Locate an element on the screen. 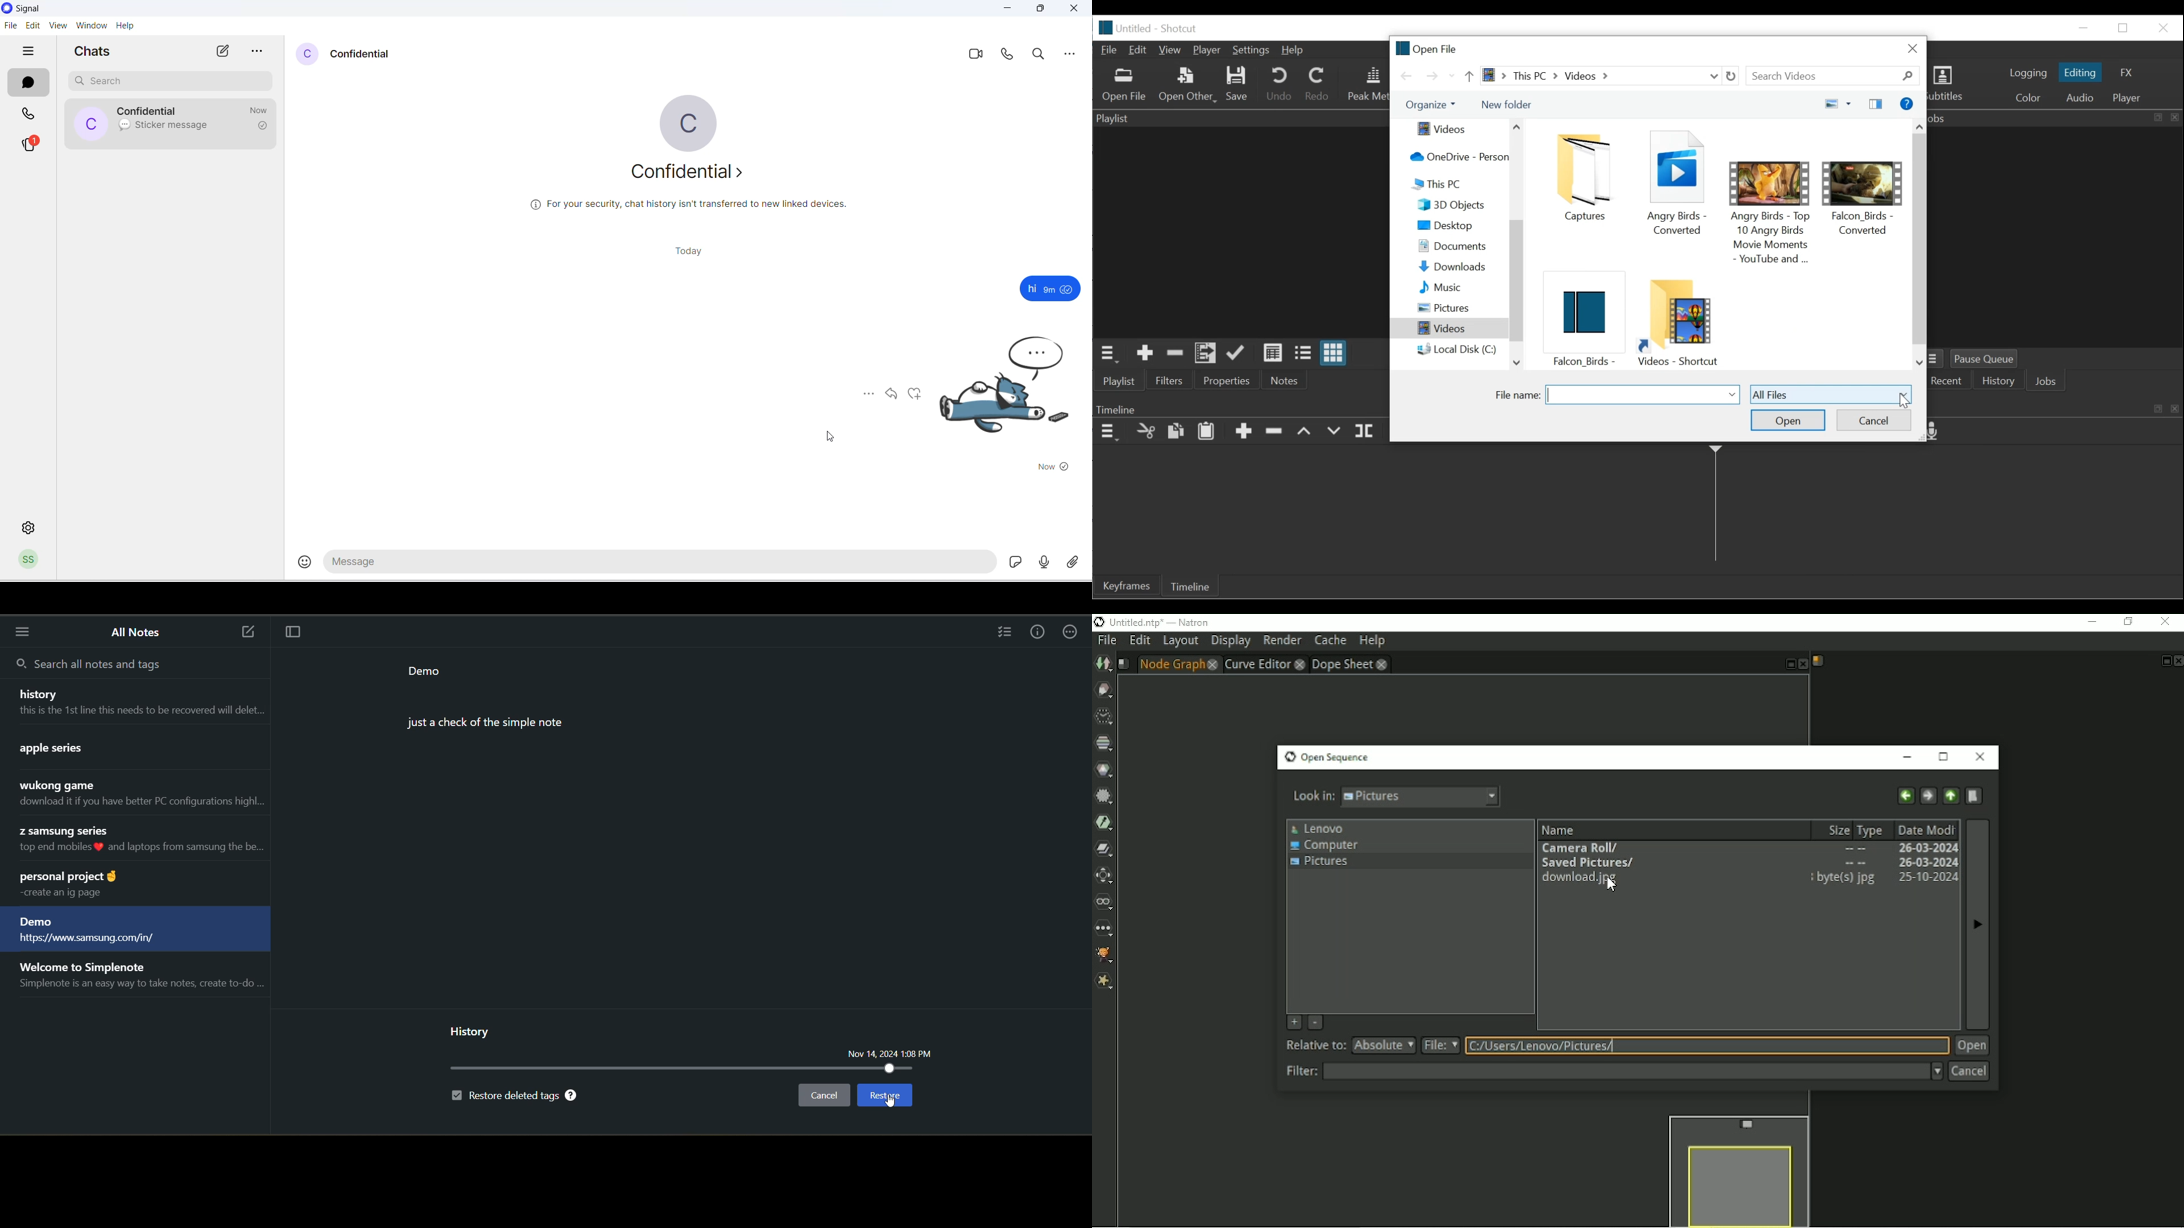 The image size is (2184, 1232). note title and preview is located at coordinates (136, 749).